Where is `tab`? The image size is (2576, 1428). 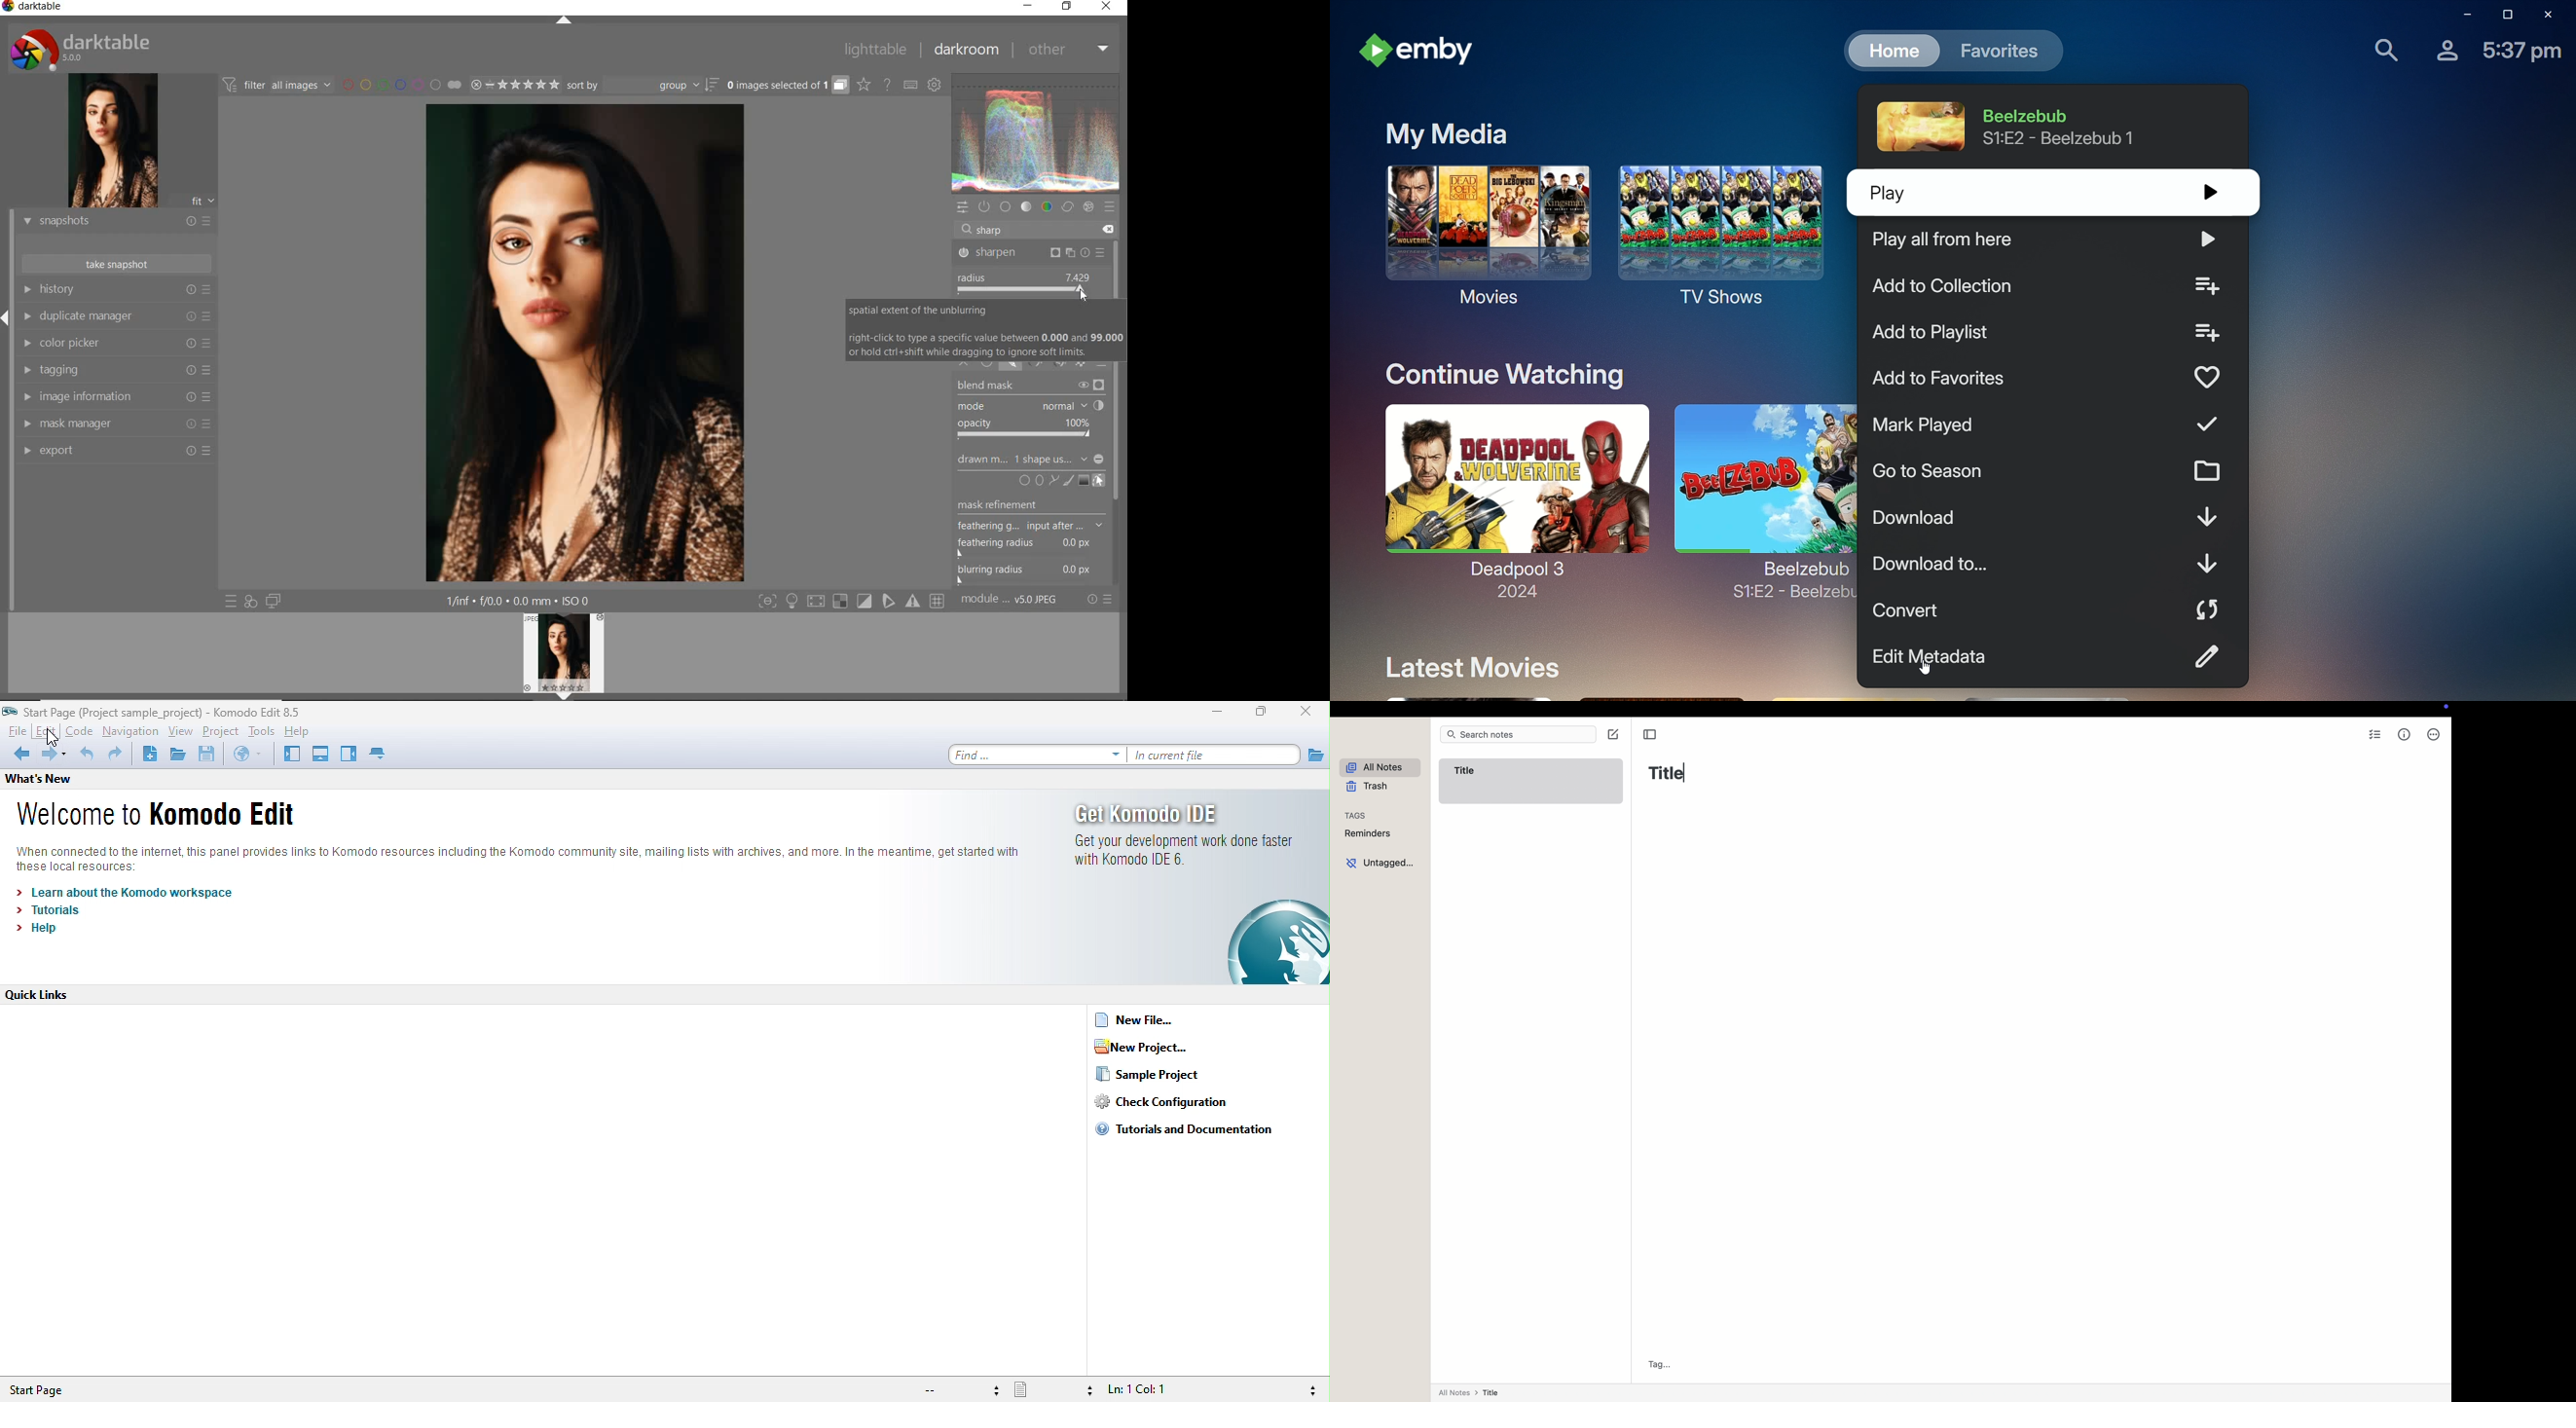
tab is located at coordinates (380, 755).